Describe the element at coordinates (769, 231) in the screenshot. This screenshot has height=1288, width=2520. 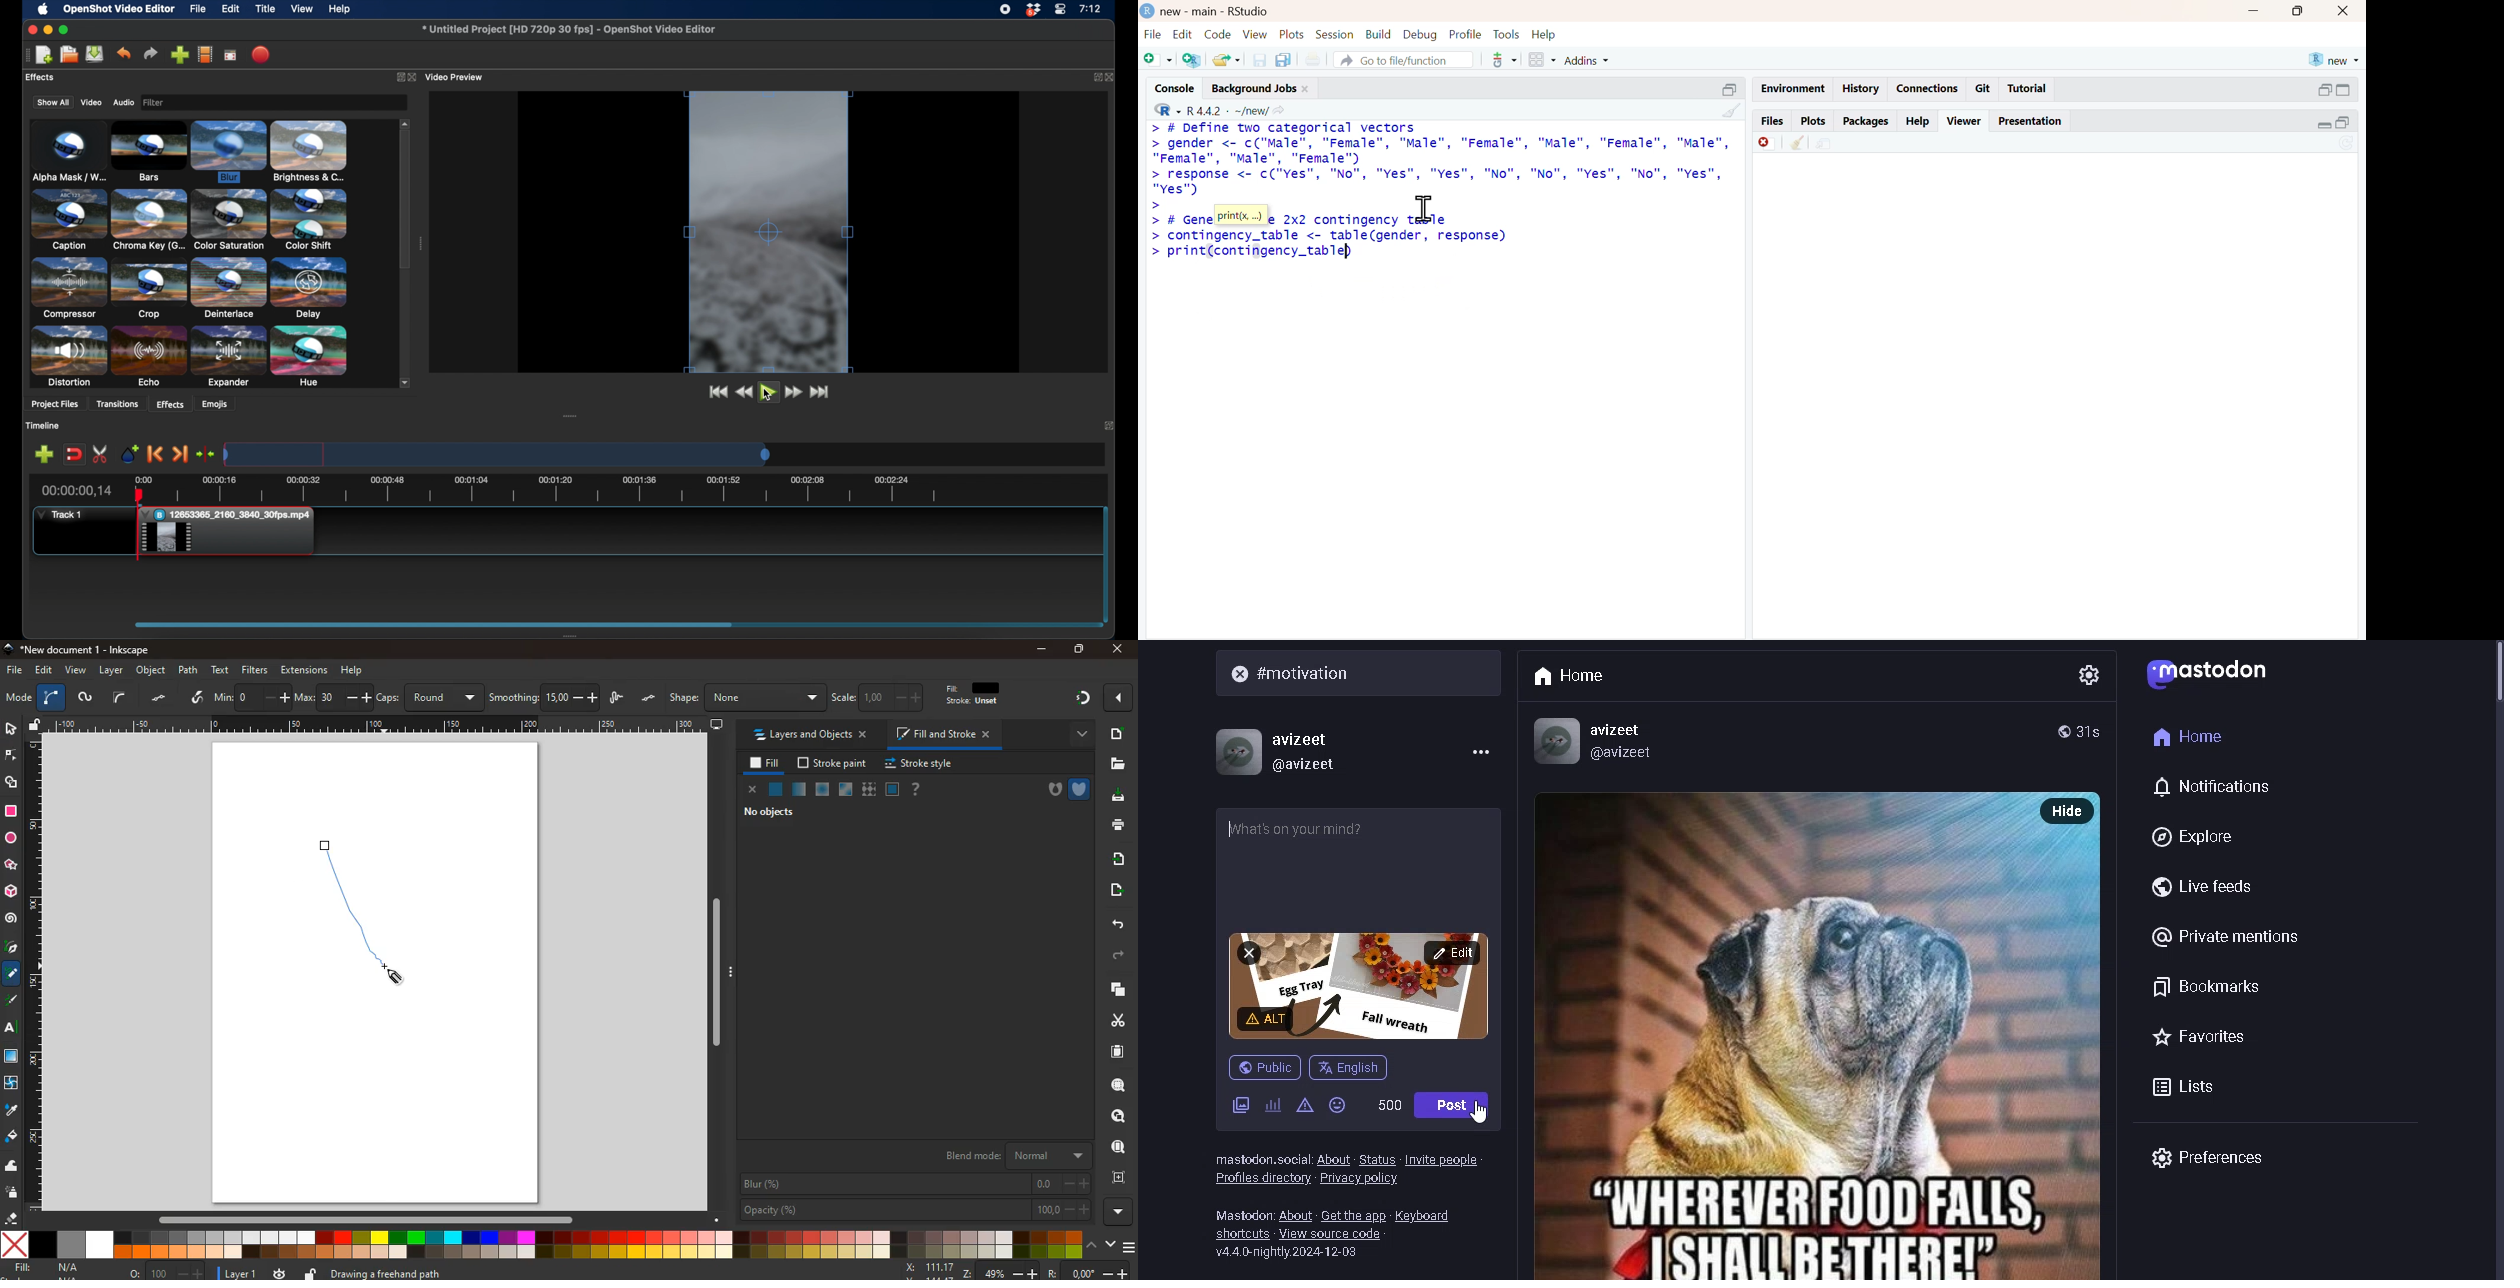
I see `blur effect applied` at that location.